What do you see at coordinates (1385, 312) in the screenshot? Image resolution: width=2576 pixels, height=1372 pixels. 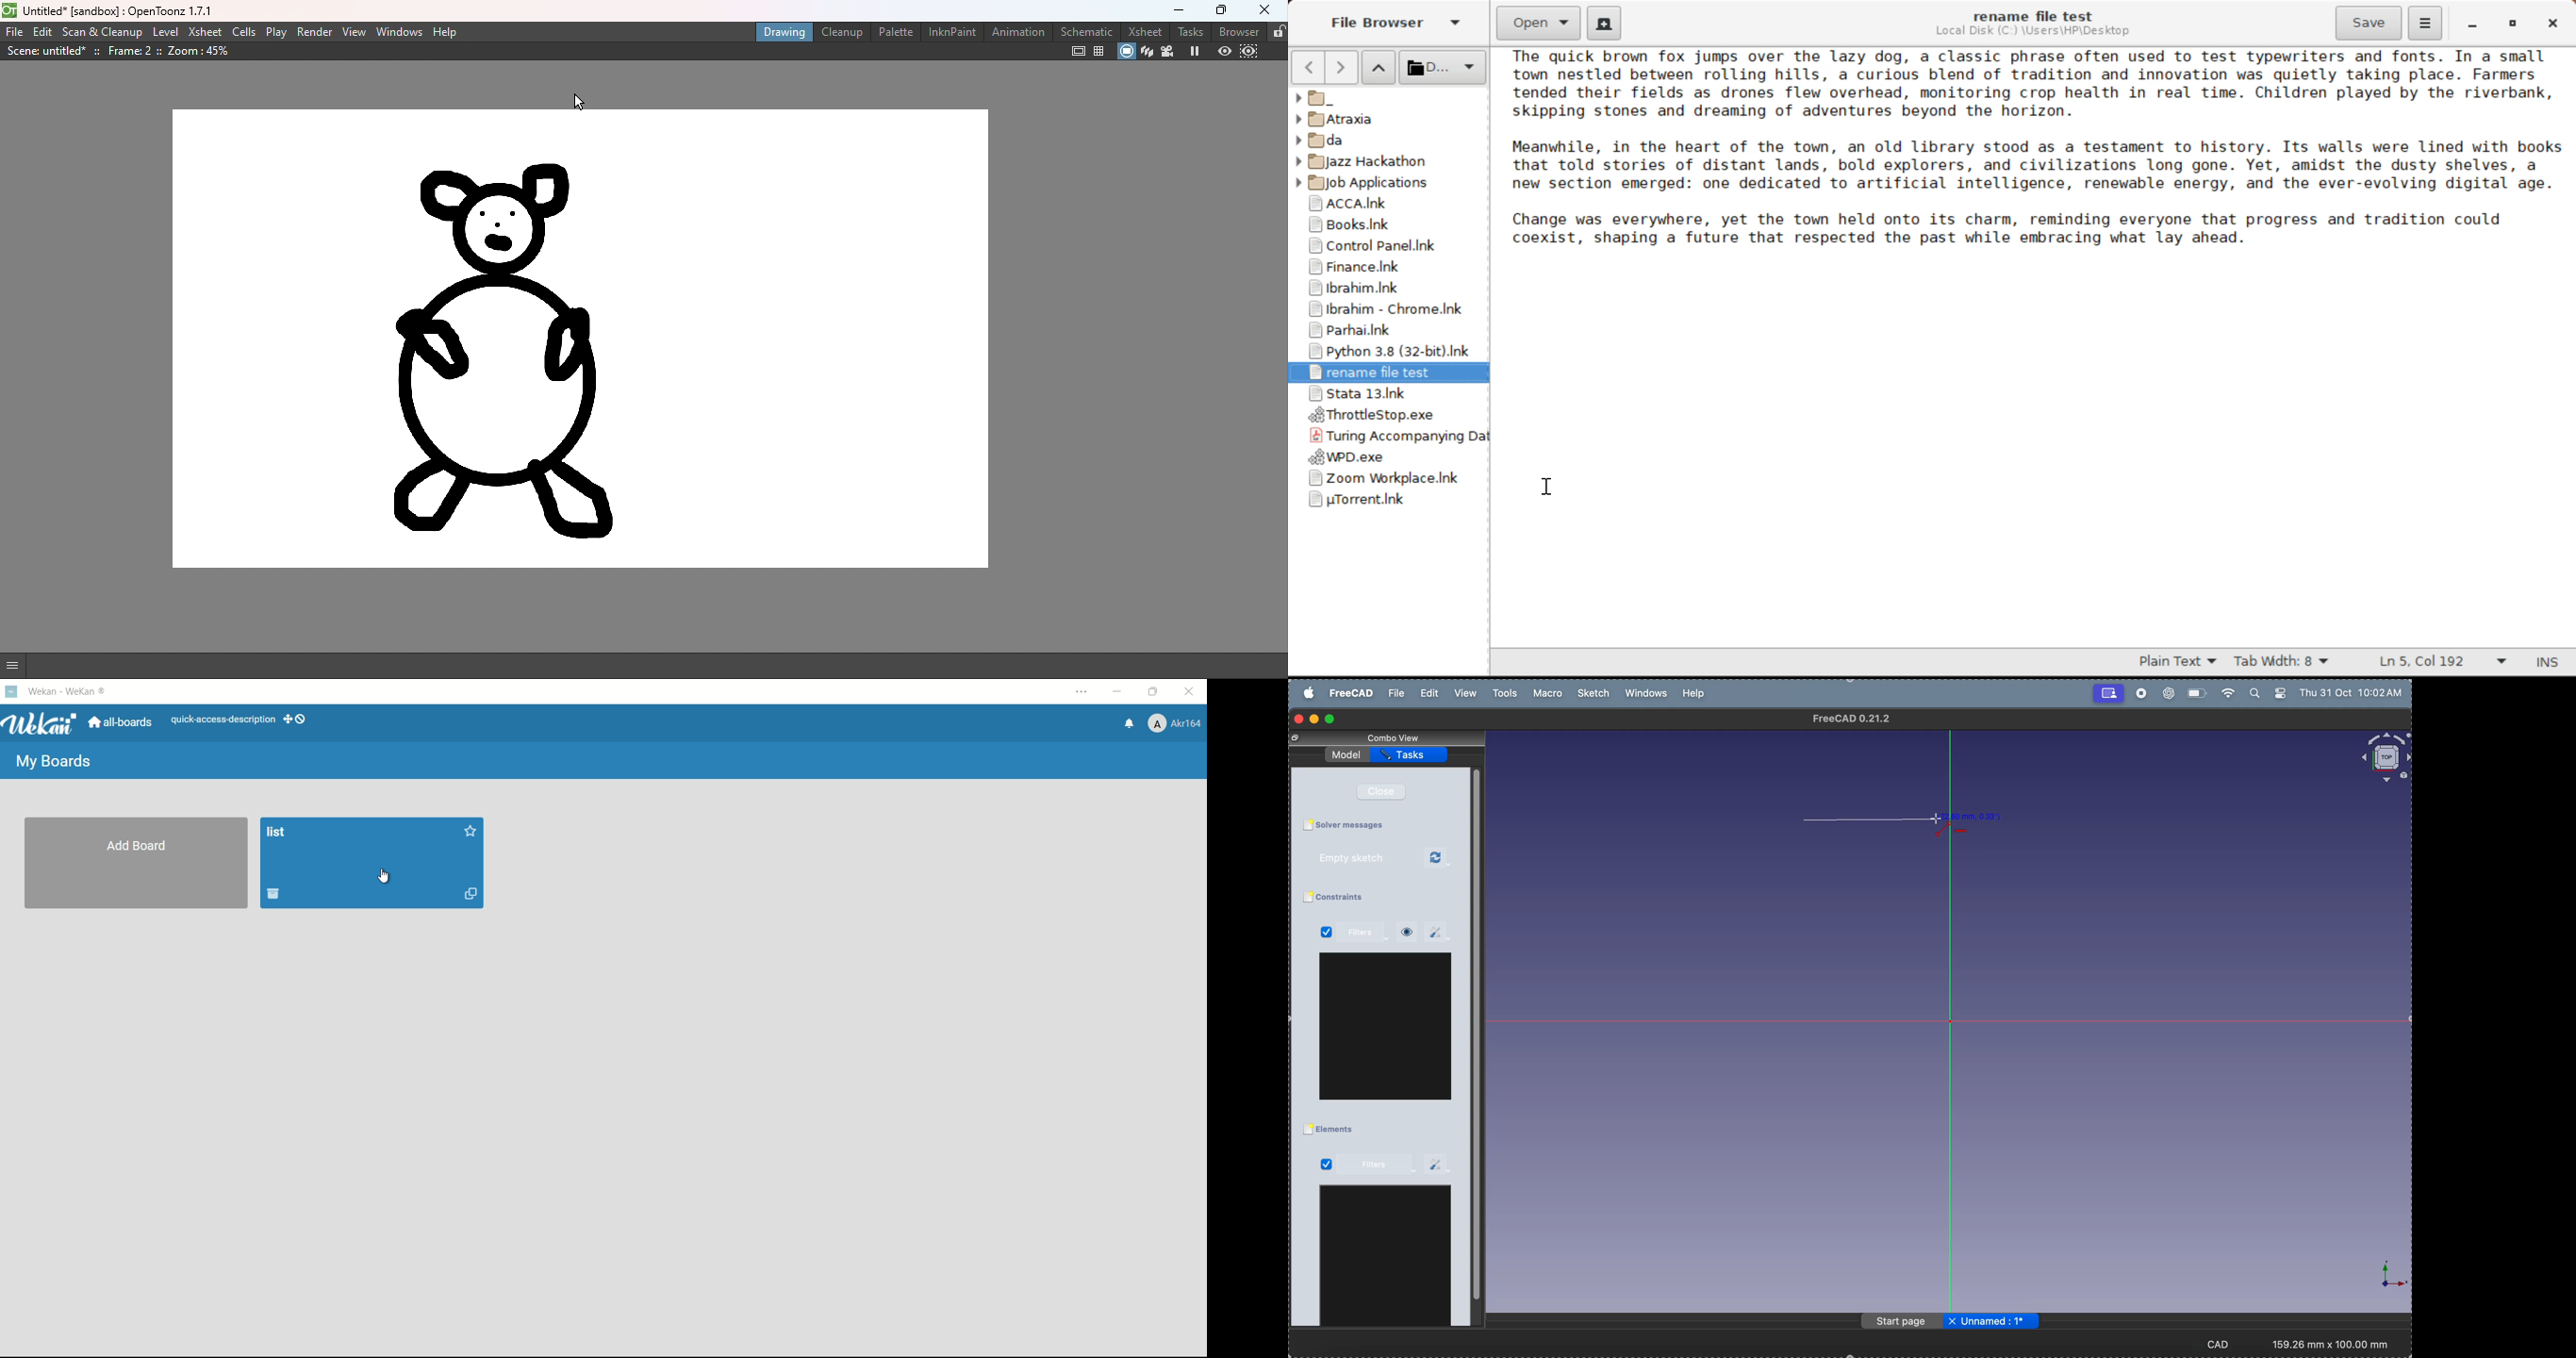 I see `Ibrahim - Chrome Shortcut Link` at bounding box center [1385, 312].